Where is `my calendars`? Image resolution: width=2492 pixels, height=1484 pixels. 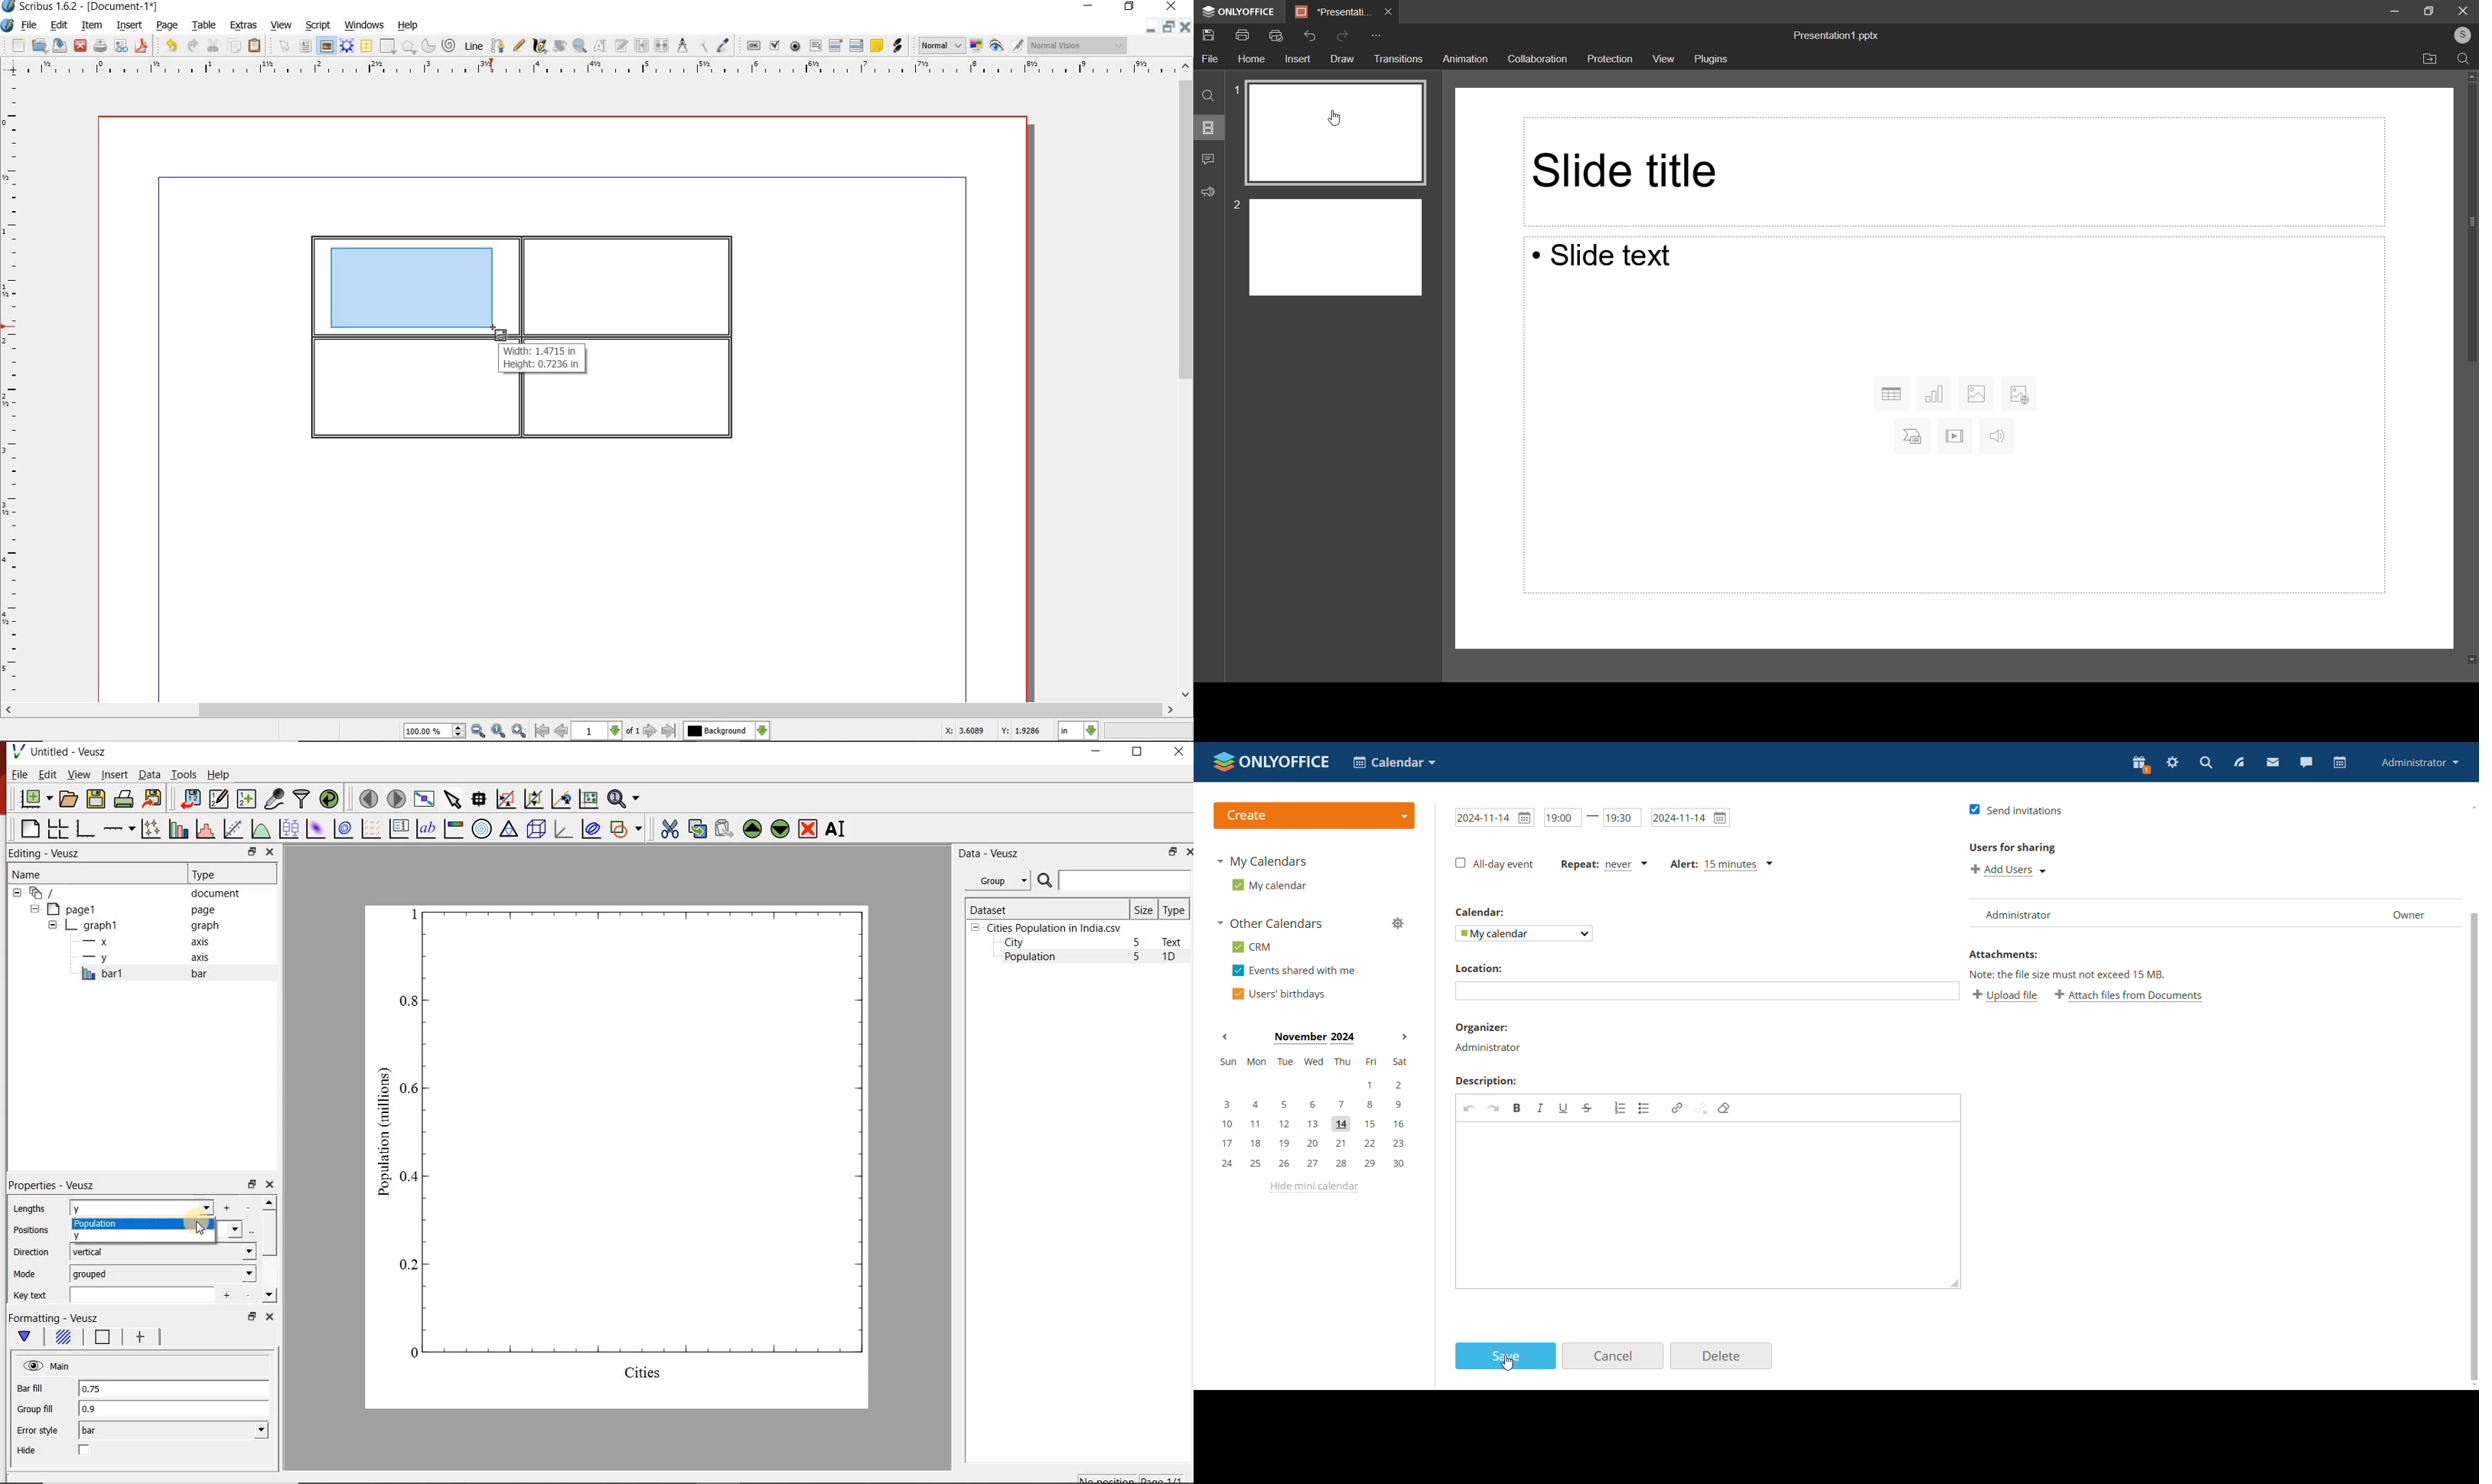
my calendars is located at coordinates (1262, 862).